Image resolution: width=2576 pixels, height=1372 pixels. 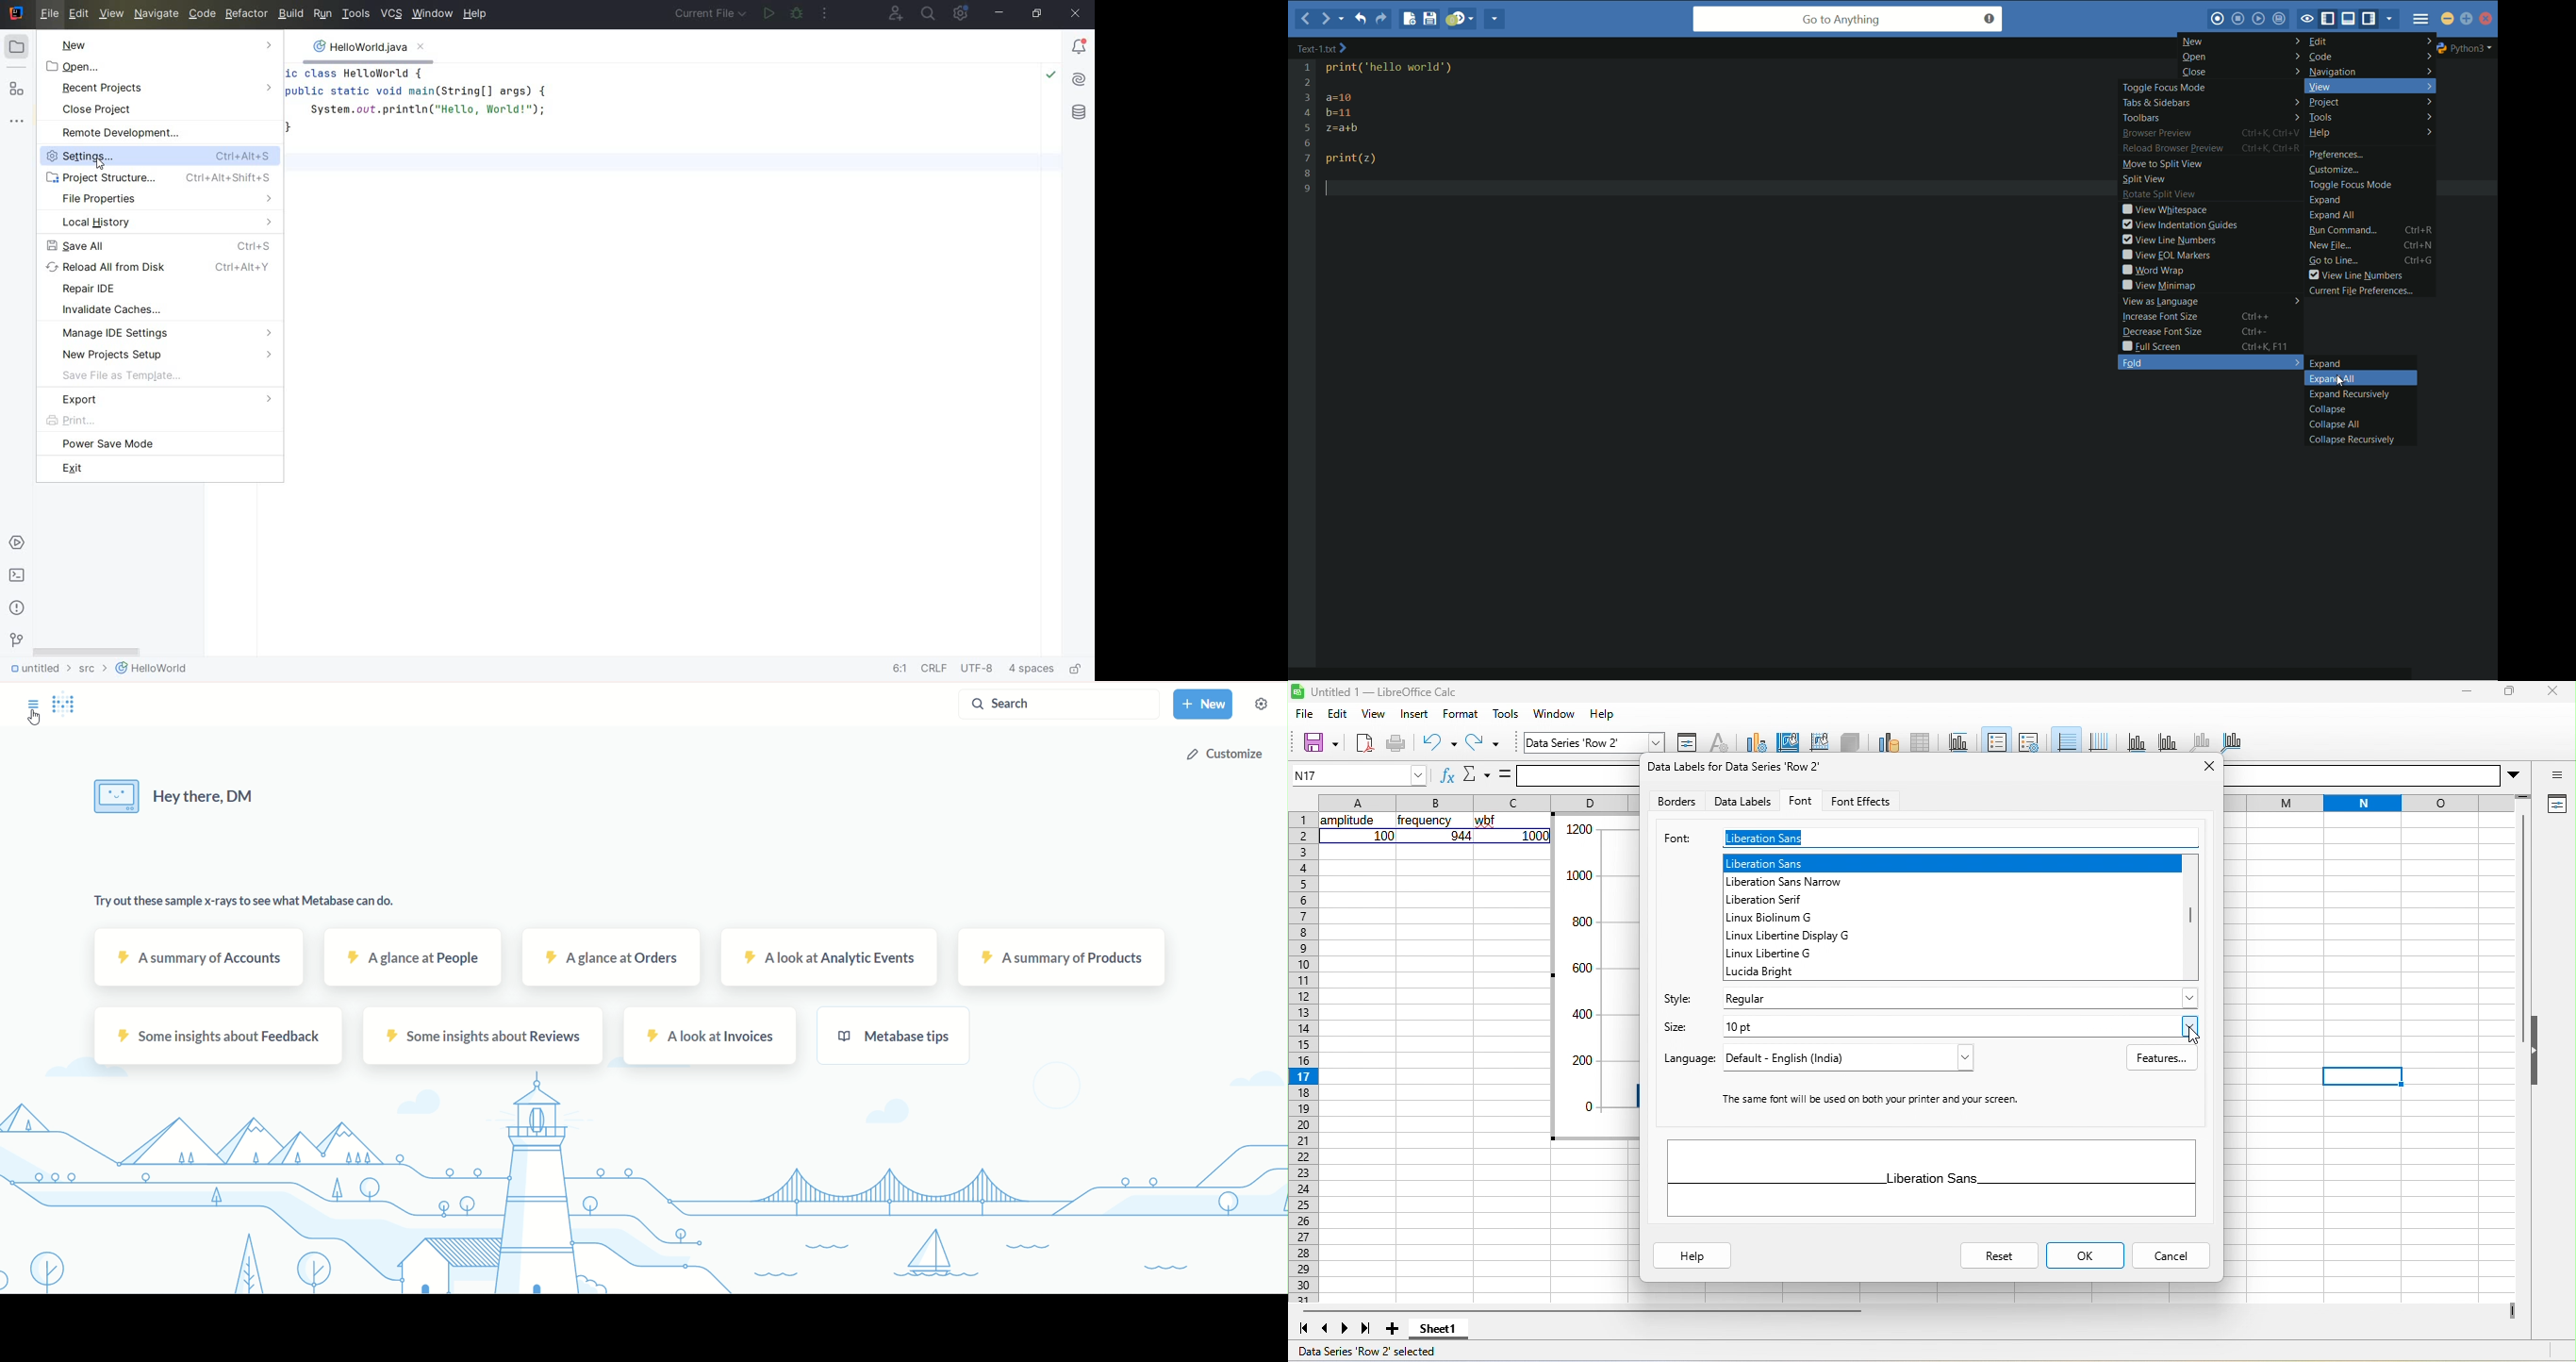 I want to click on view minimap, so click(x=2159, y=285).